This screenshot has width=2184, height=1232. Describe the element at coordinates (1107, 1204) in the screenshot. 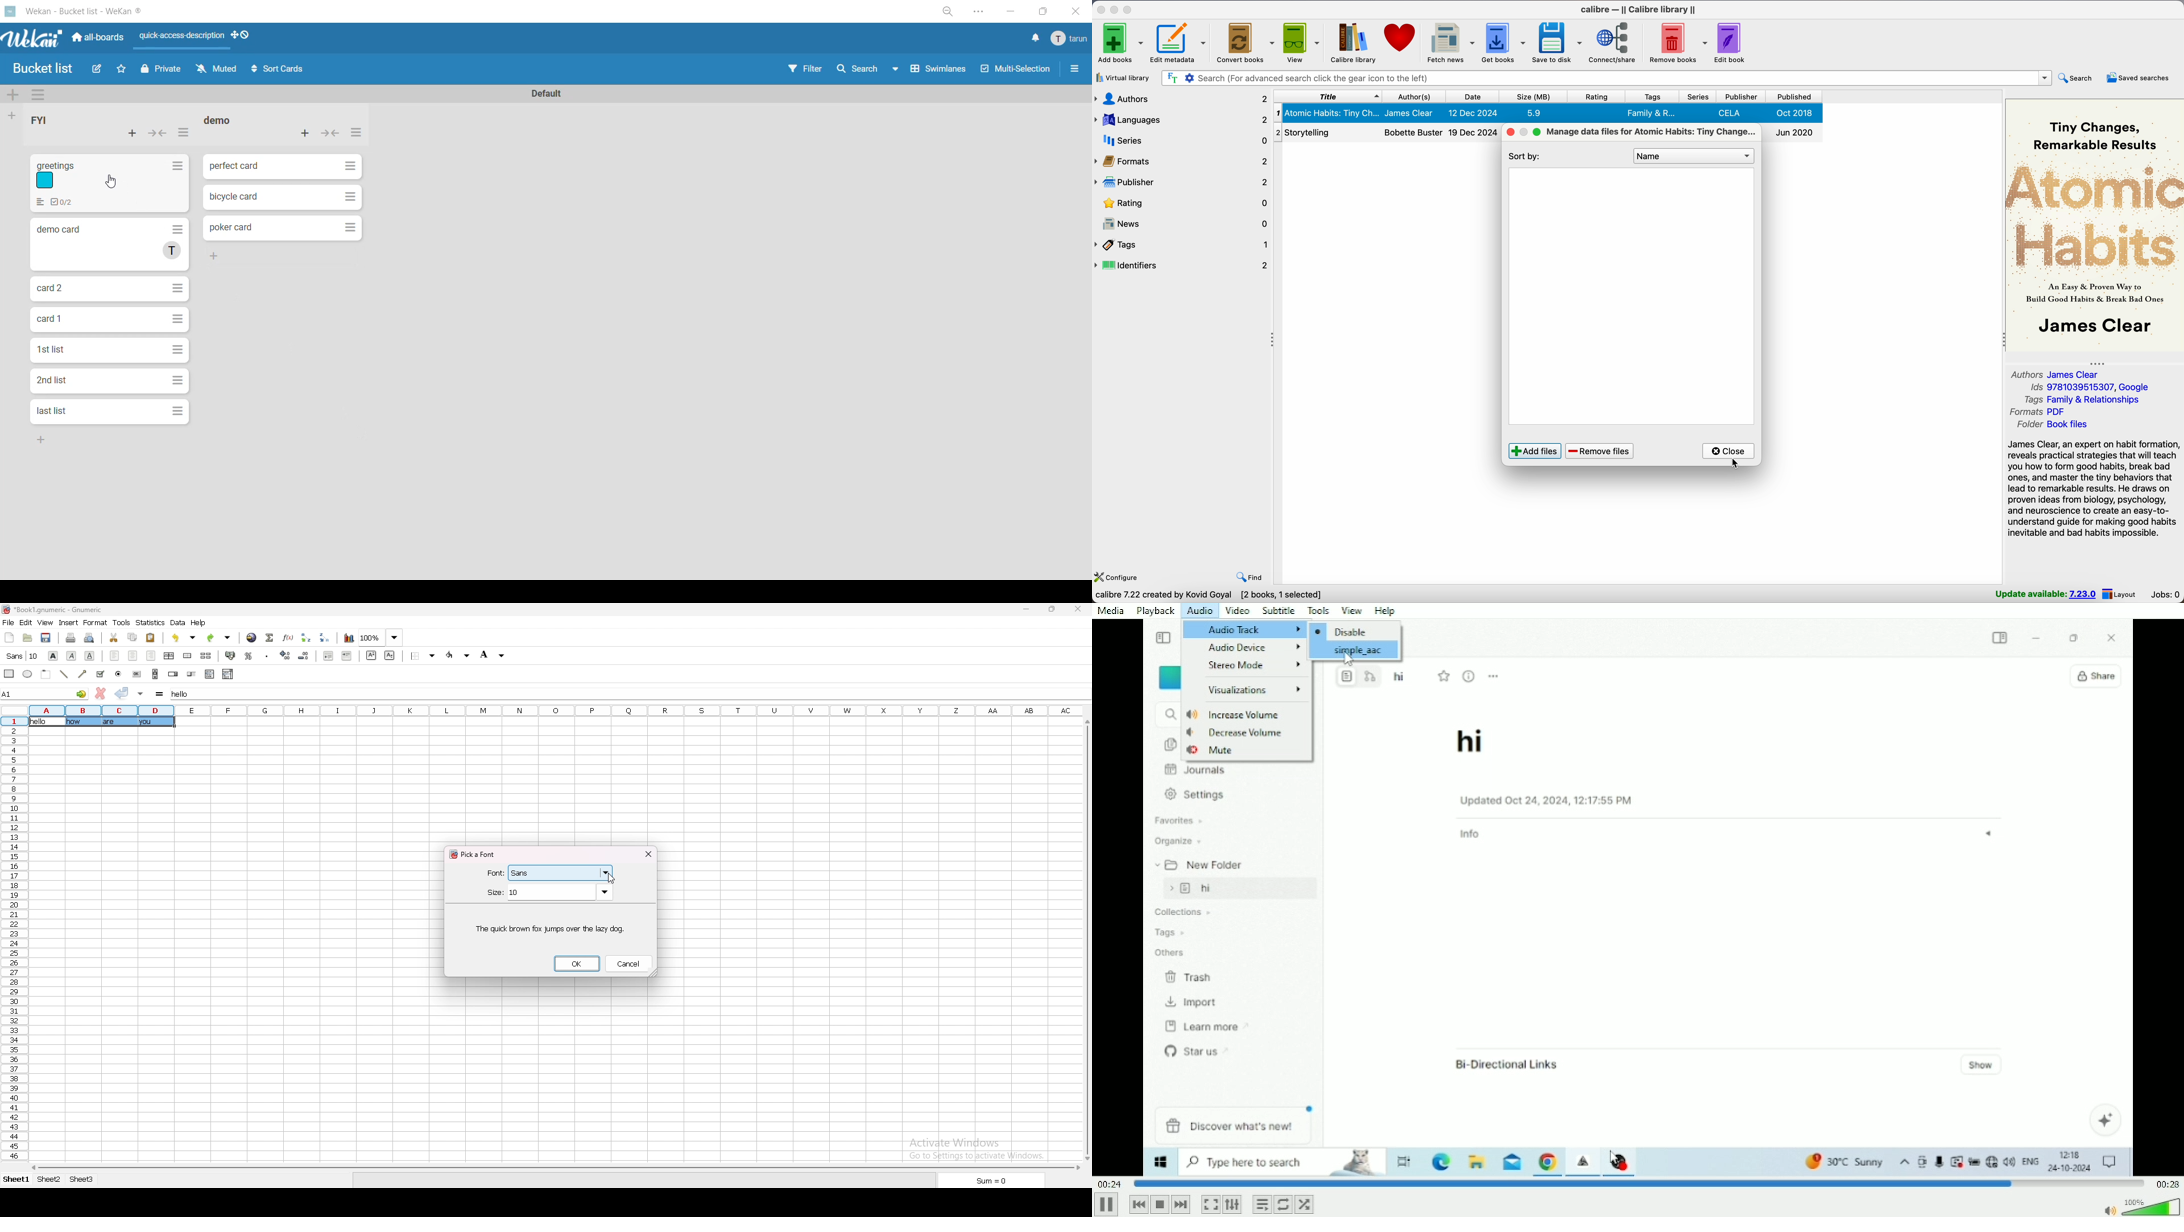

I see `Pause/Play` at that location.